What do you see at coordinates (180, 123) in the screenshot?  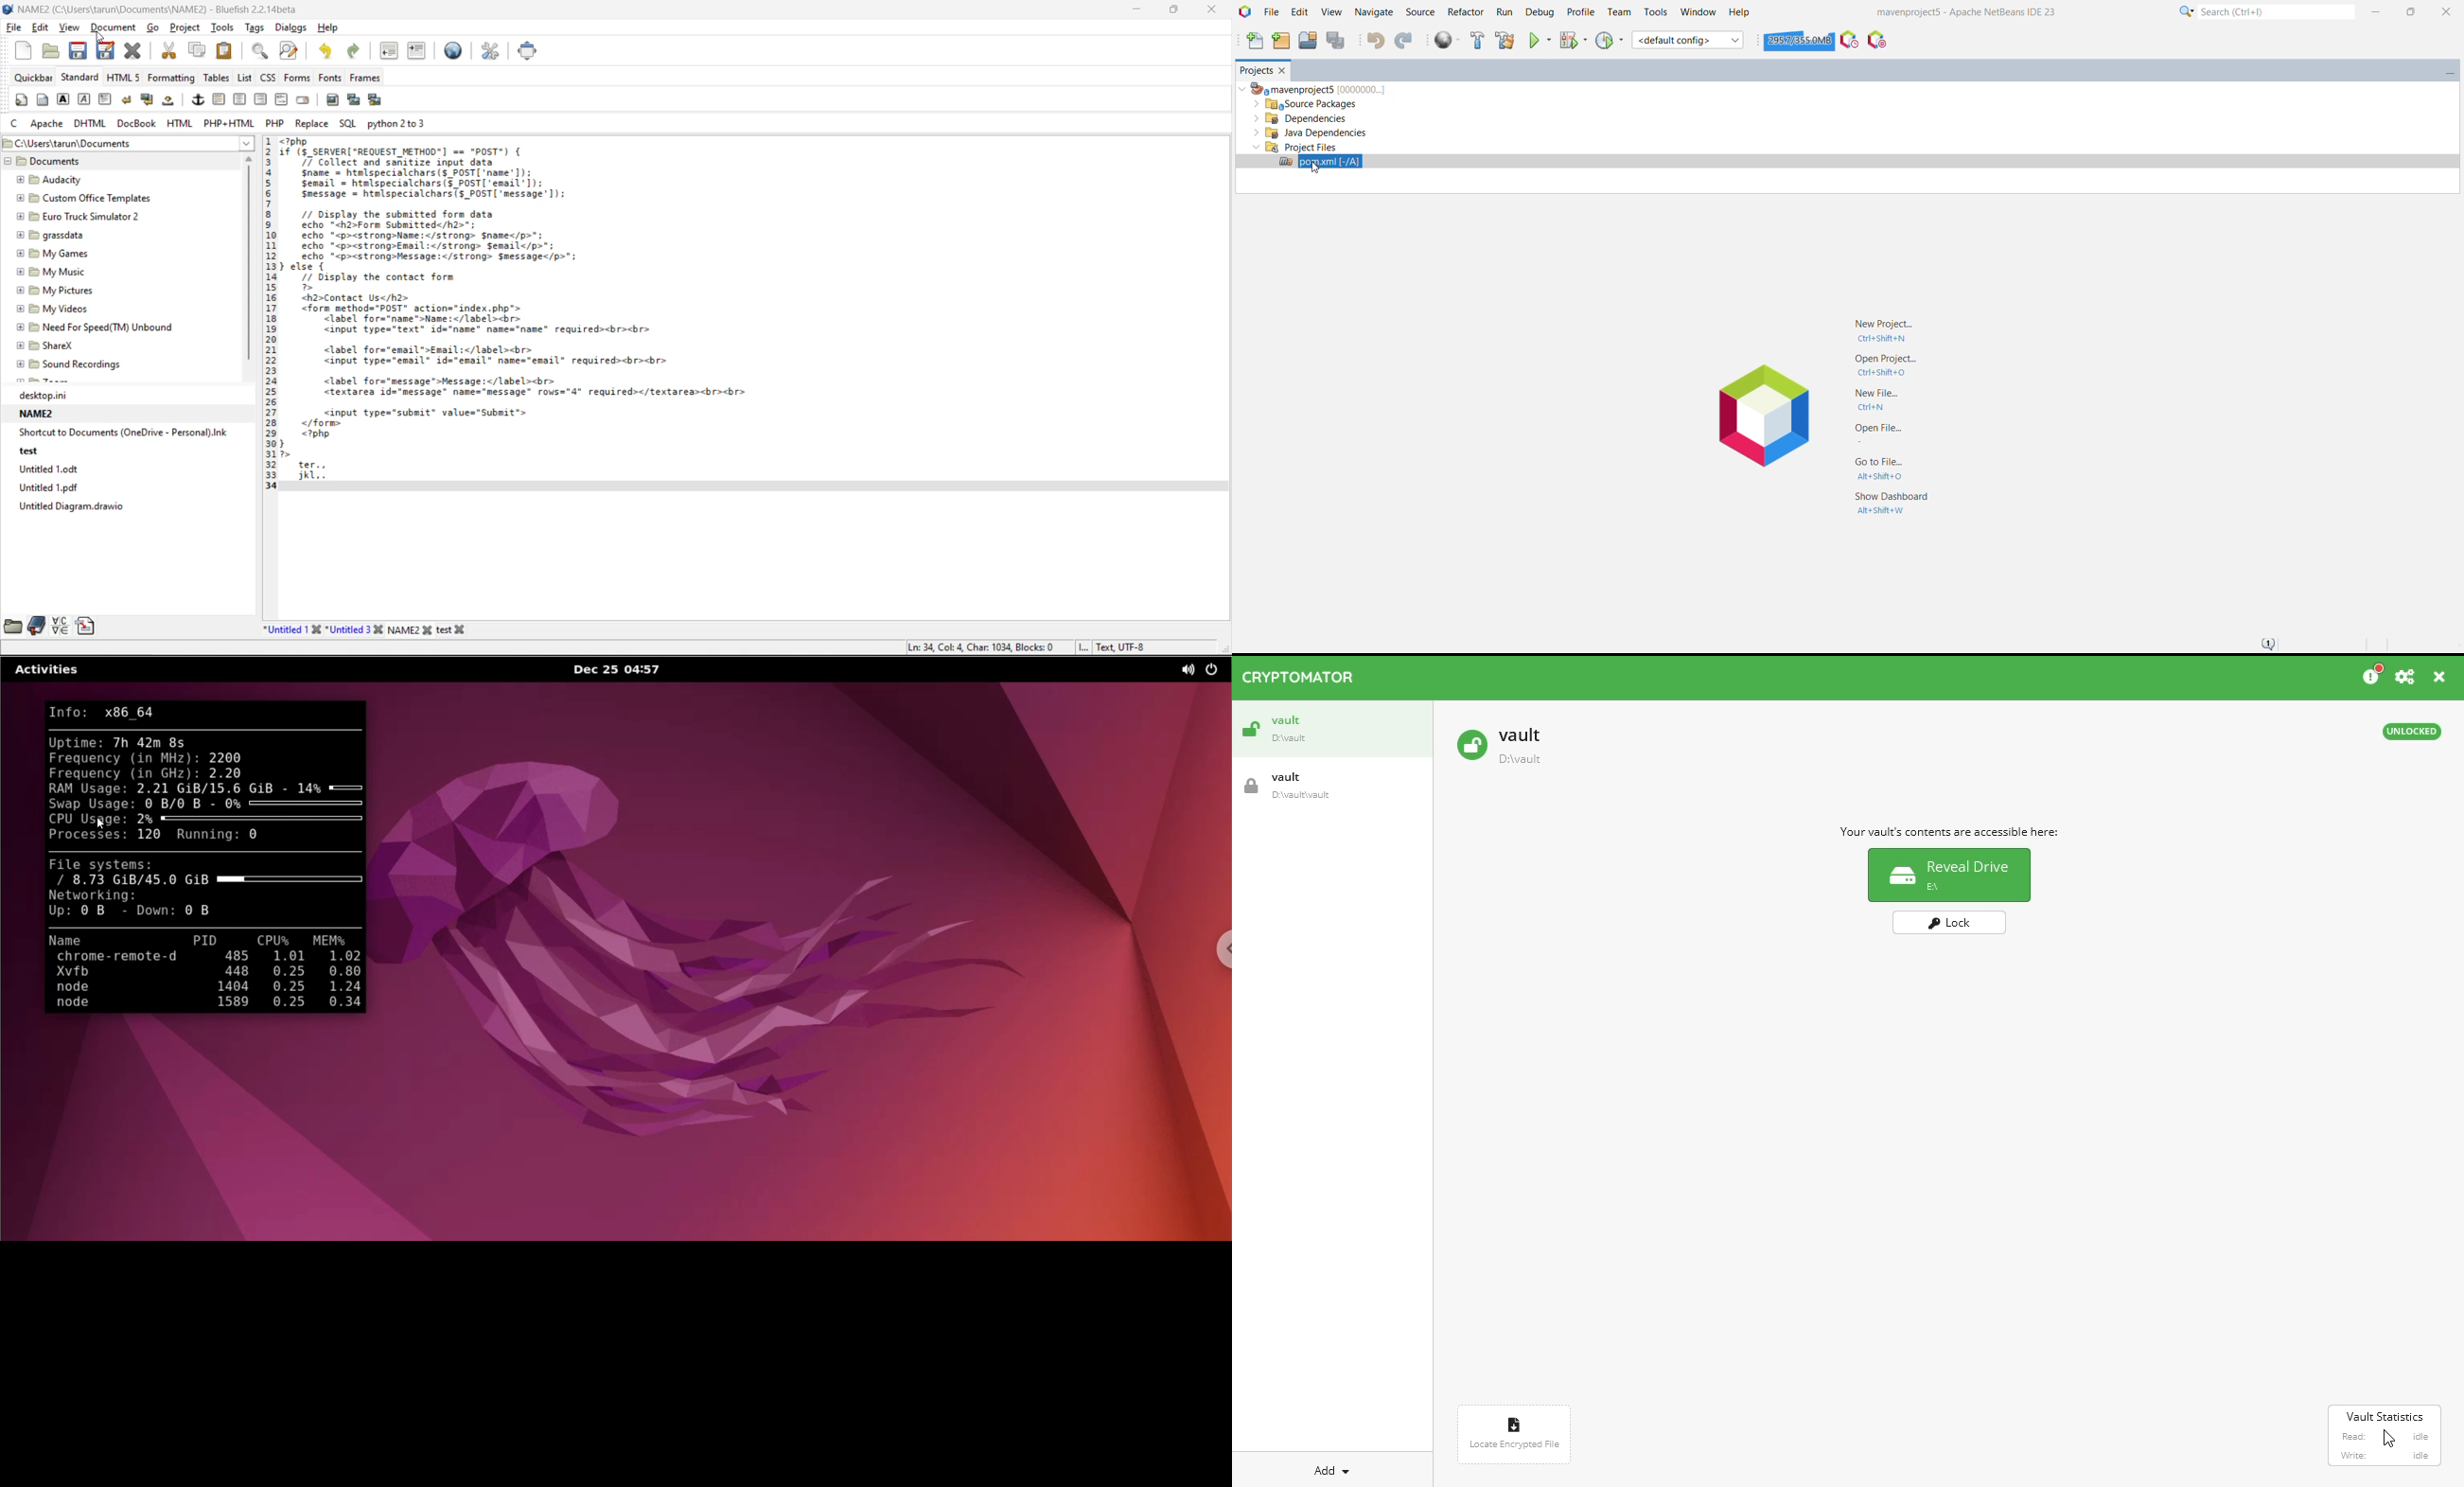 I see `html` at bounding box center [180, 123].